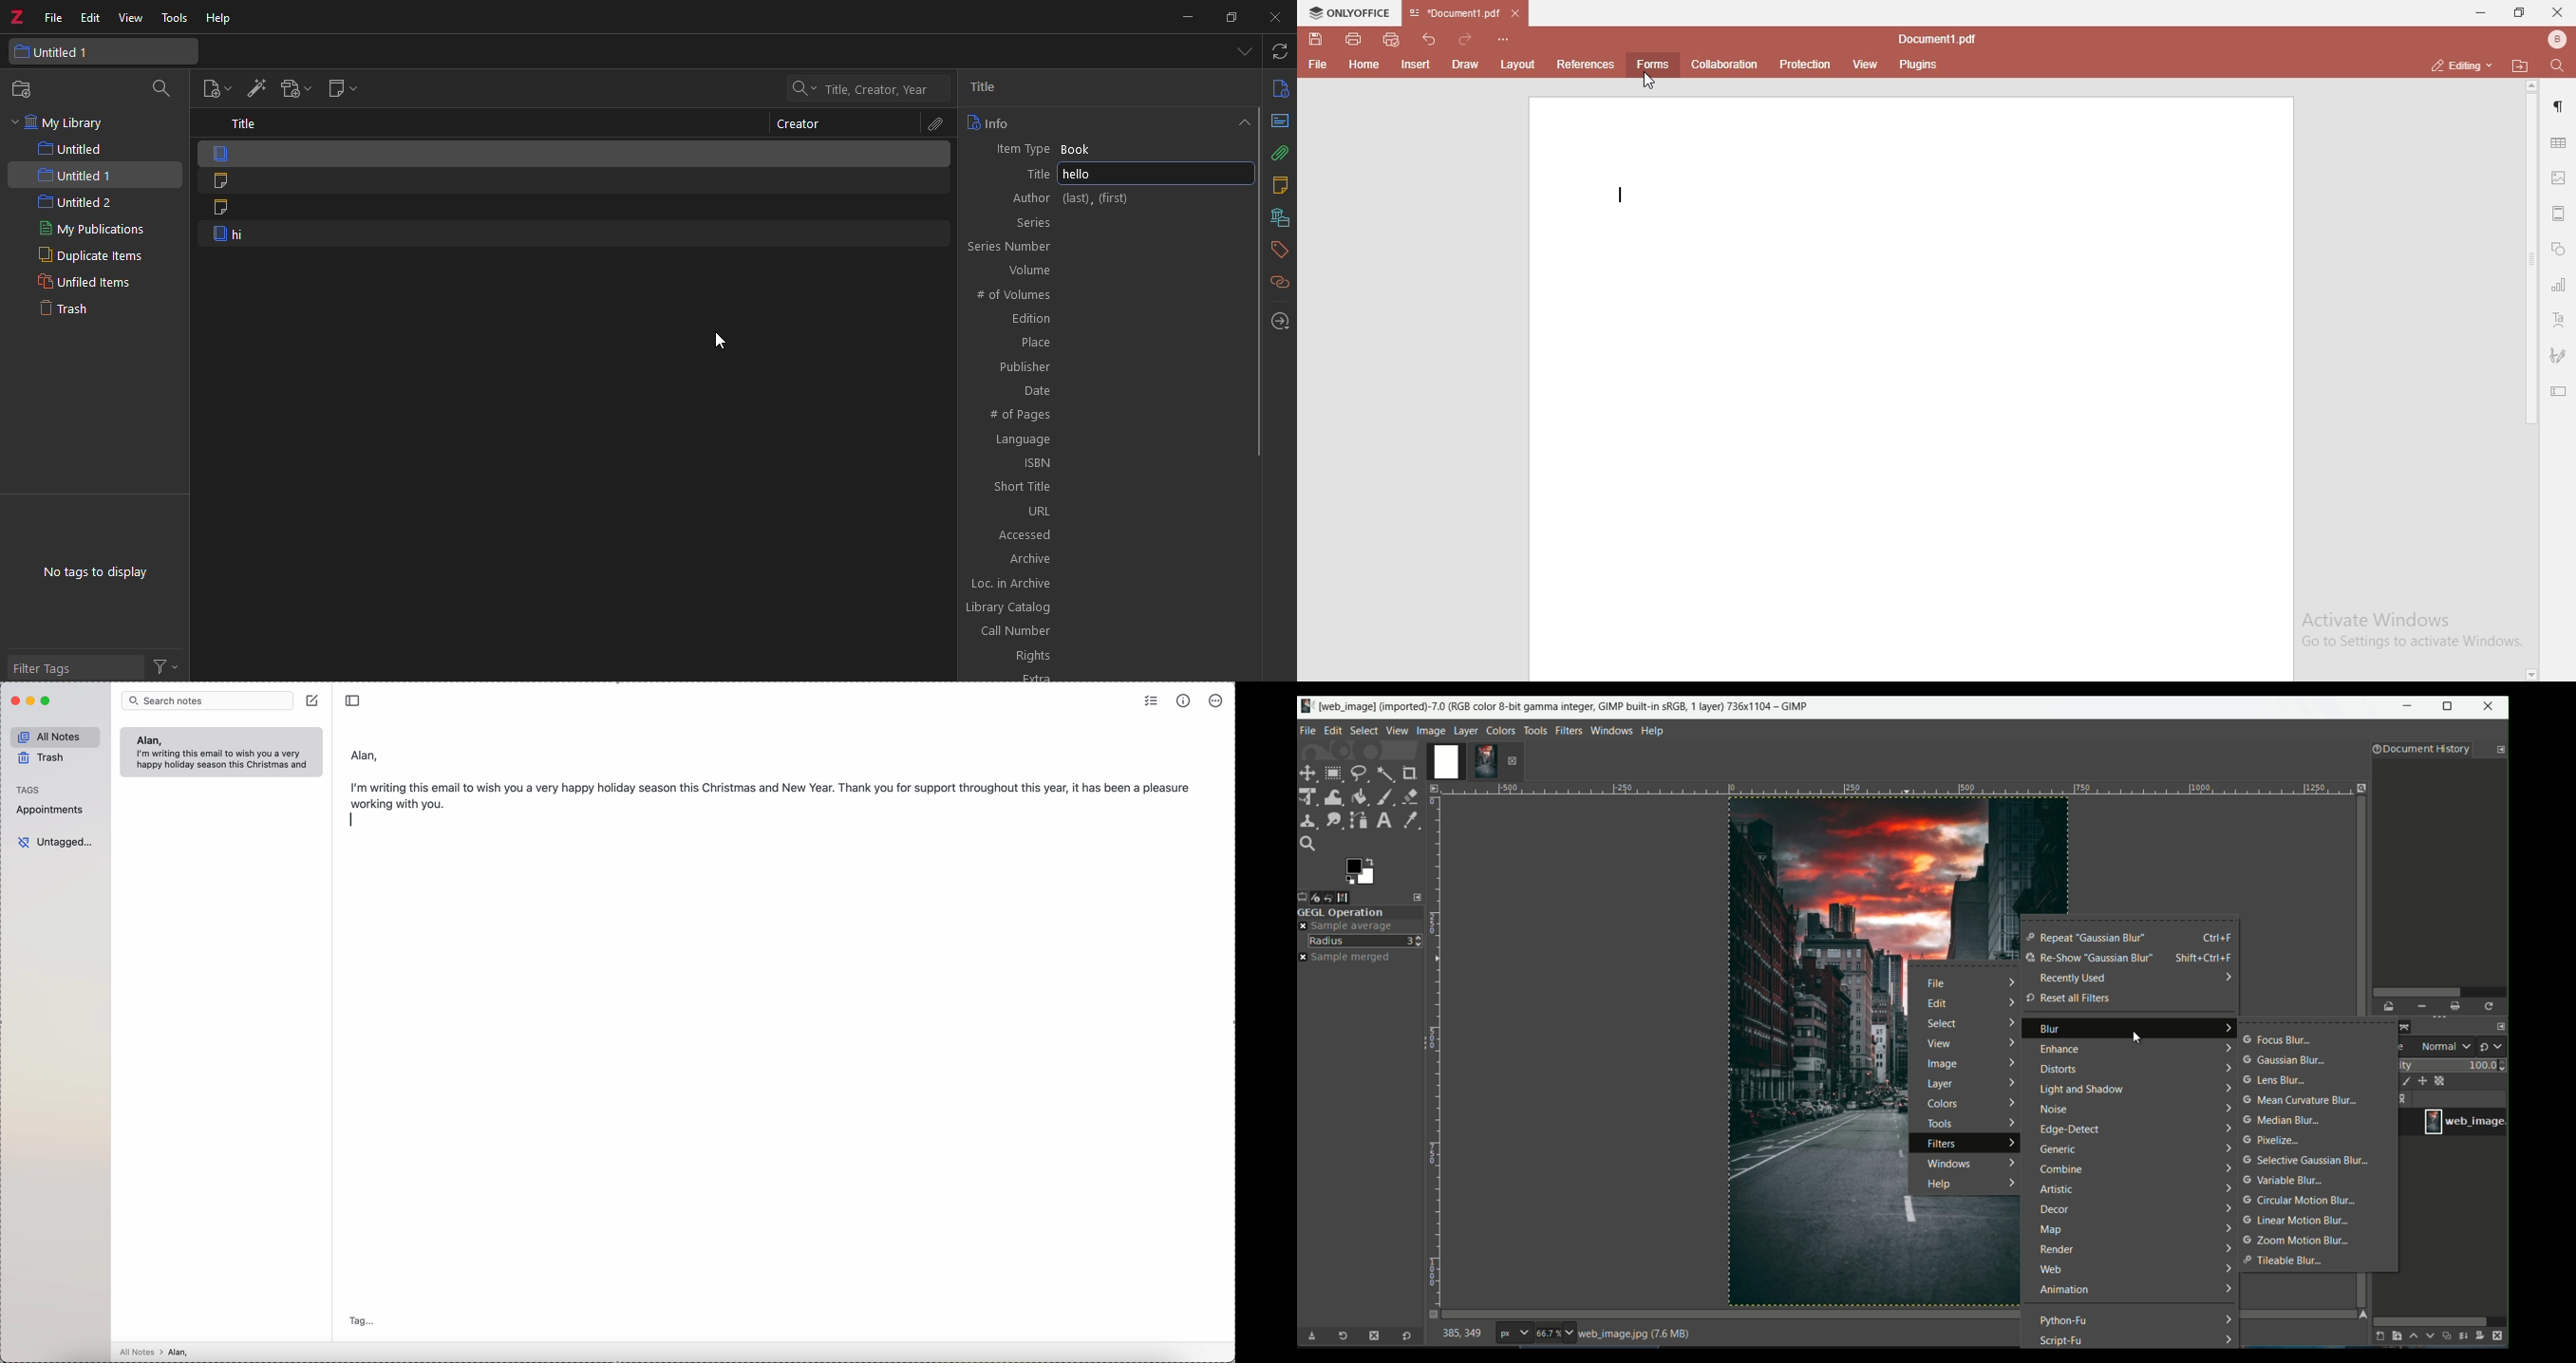  What do you see at coordinates (2409, 709) in the screenshot?
I see `minimize` at bounding box center [2409, 709].